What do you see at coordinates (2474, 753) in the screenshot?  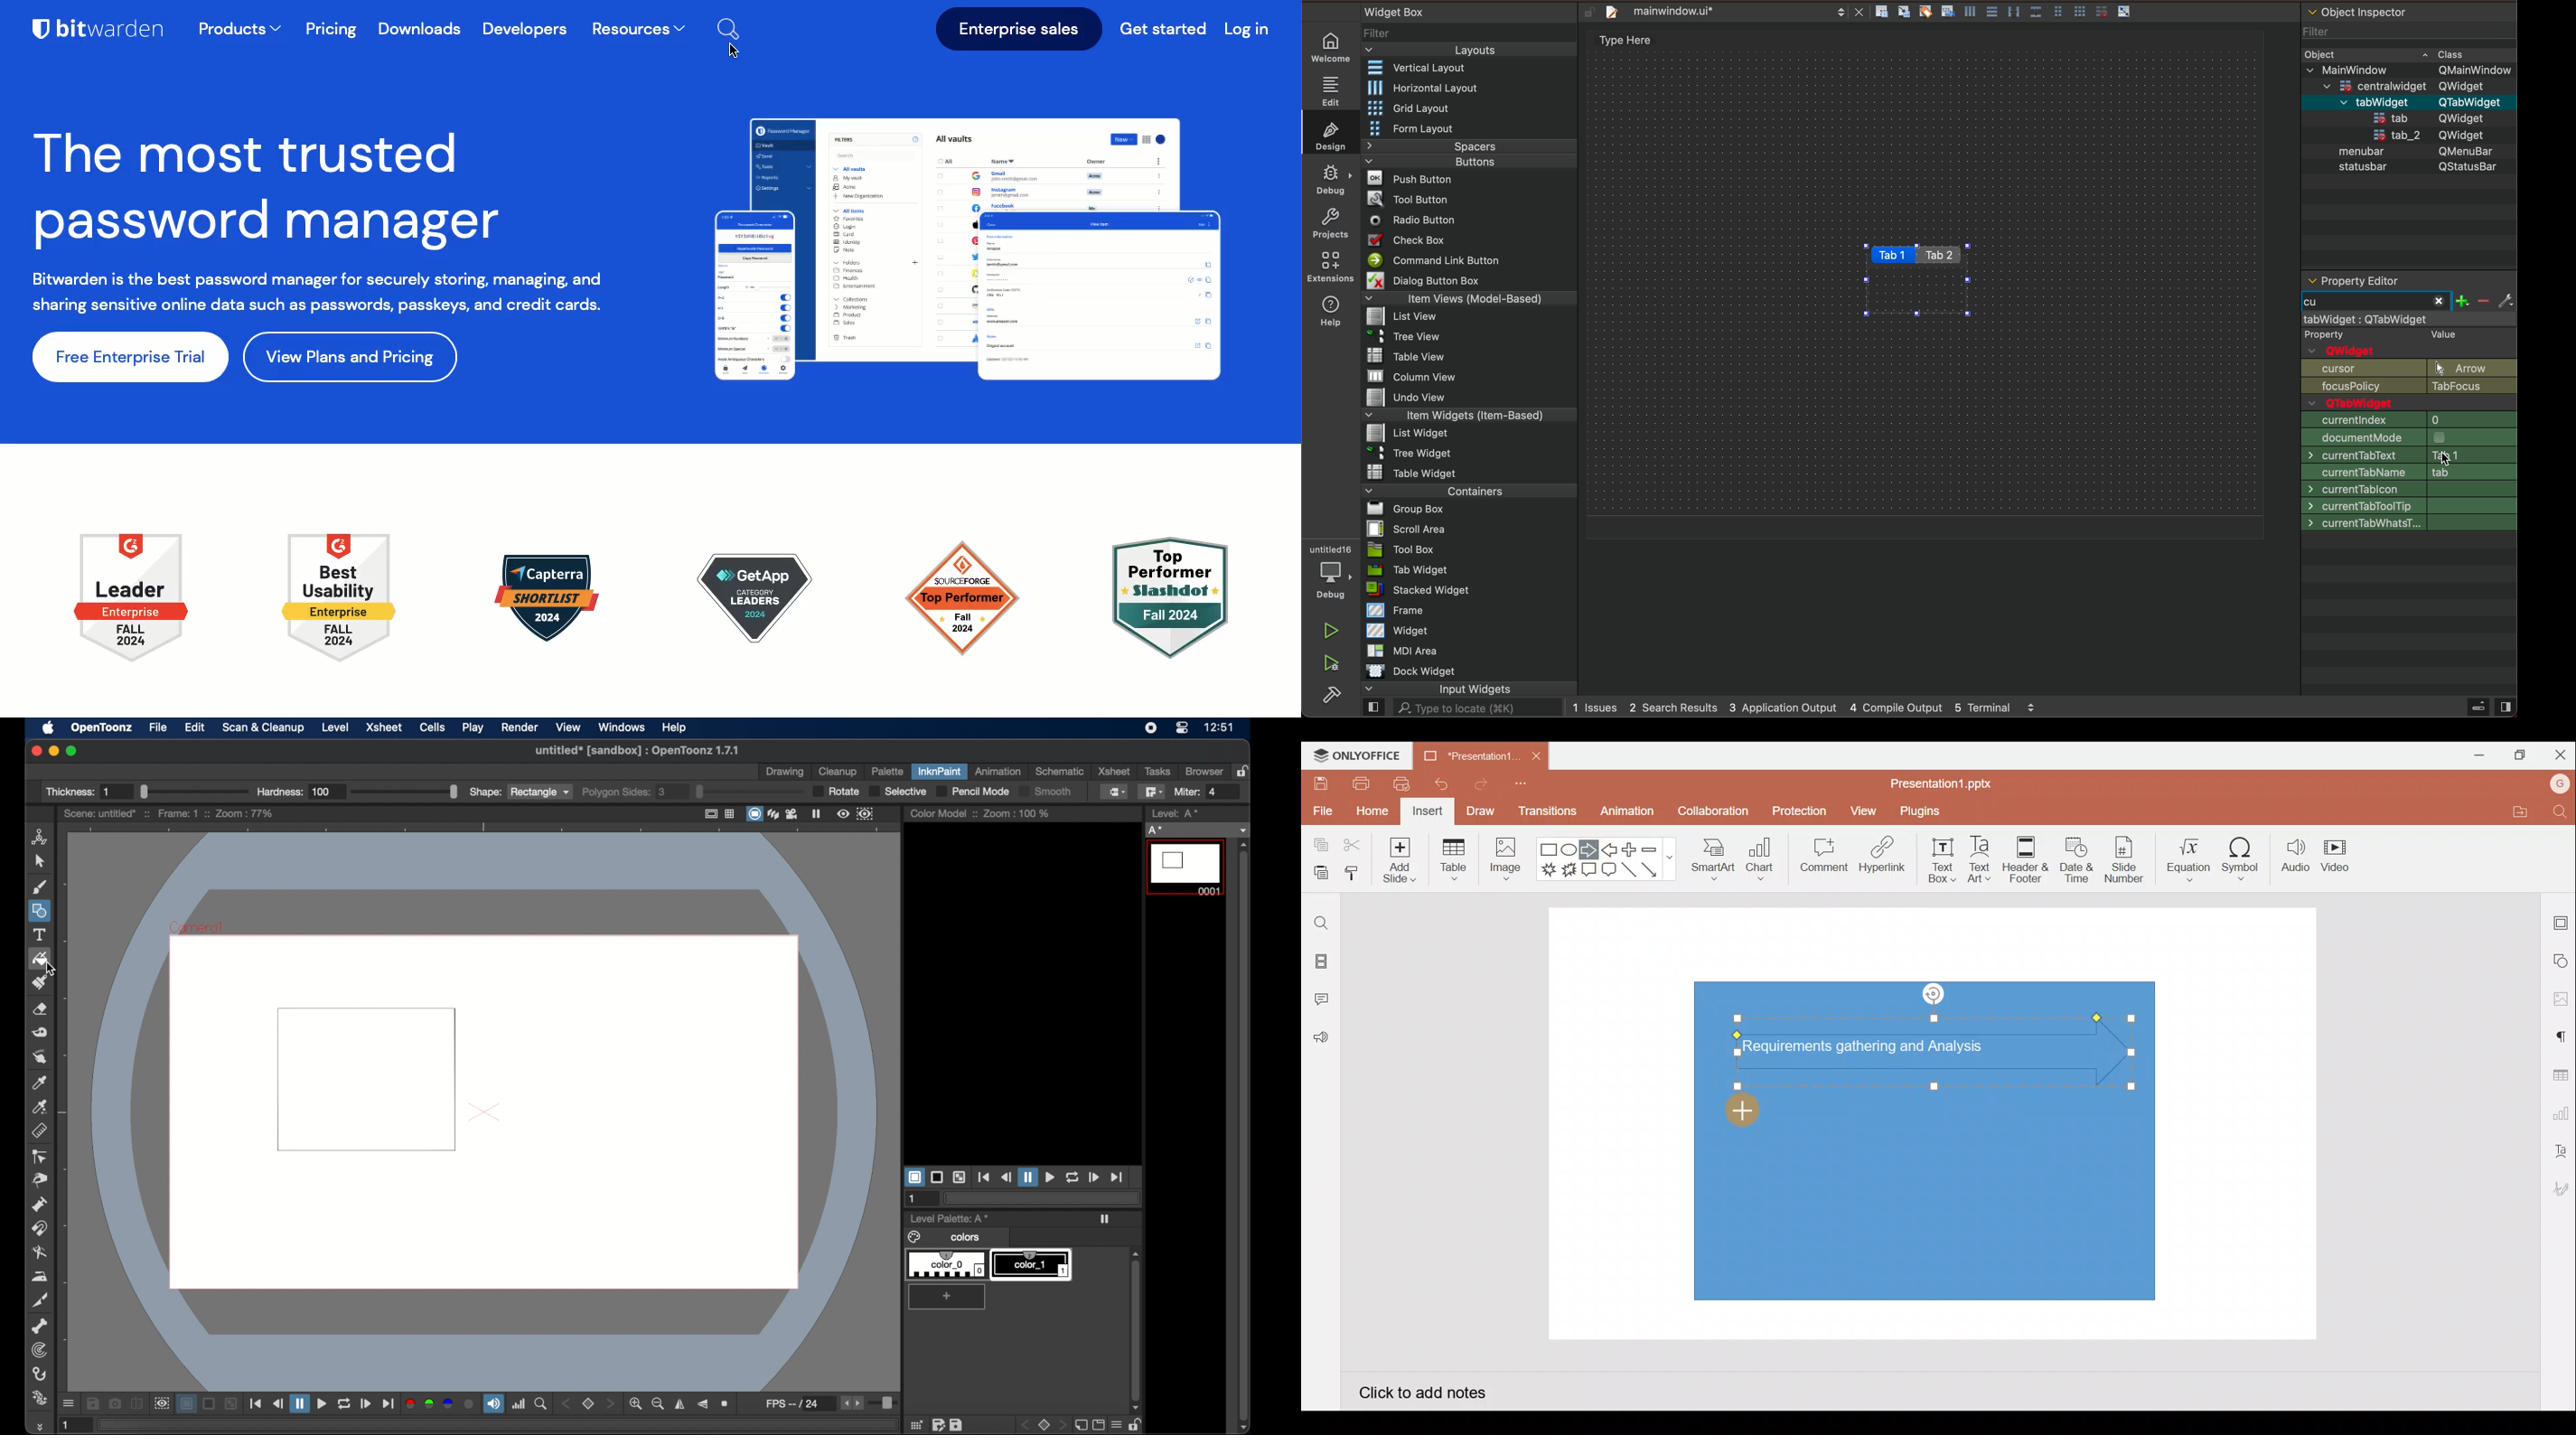 I see `Minimise` at bounding box center [2474, 753].